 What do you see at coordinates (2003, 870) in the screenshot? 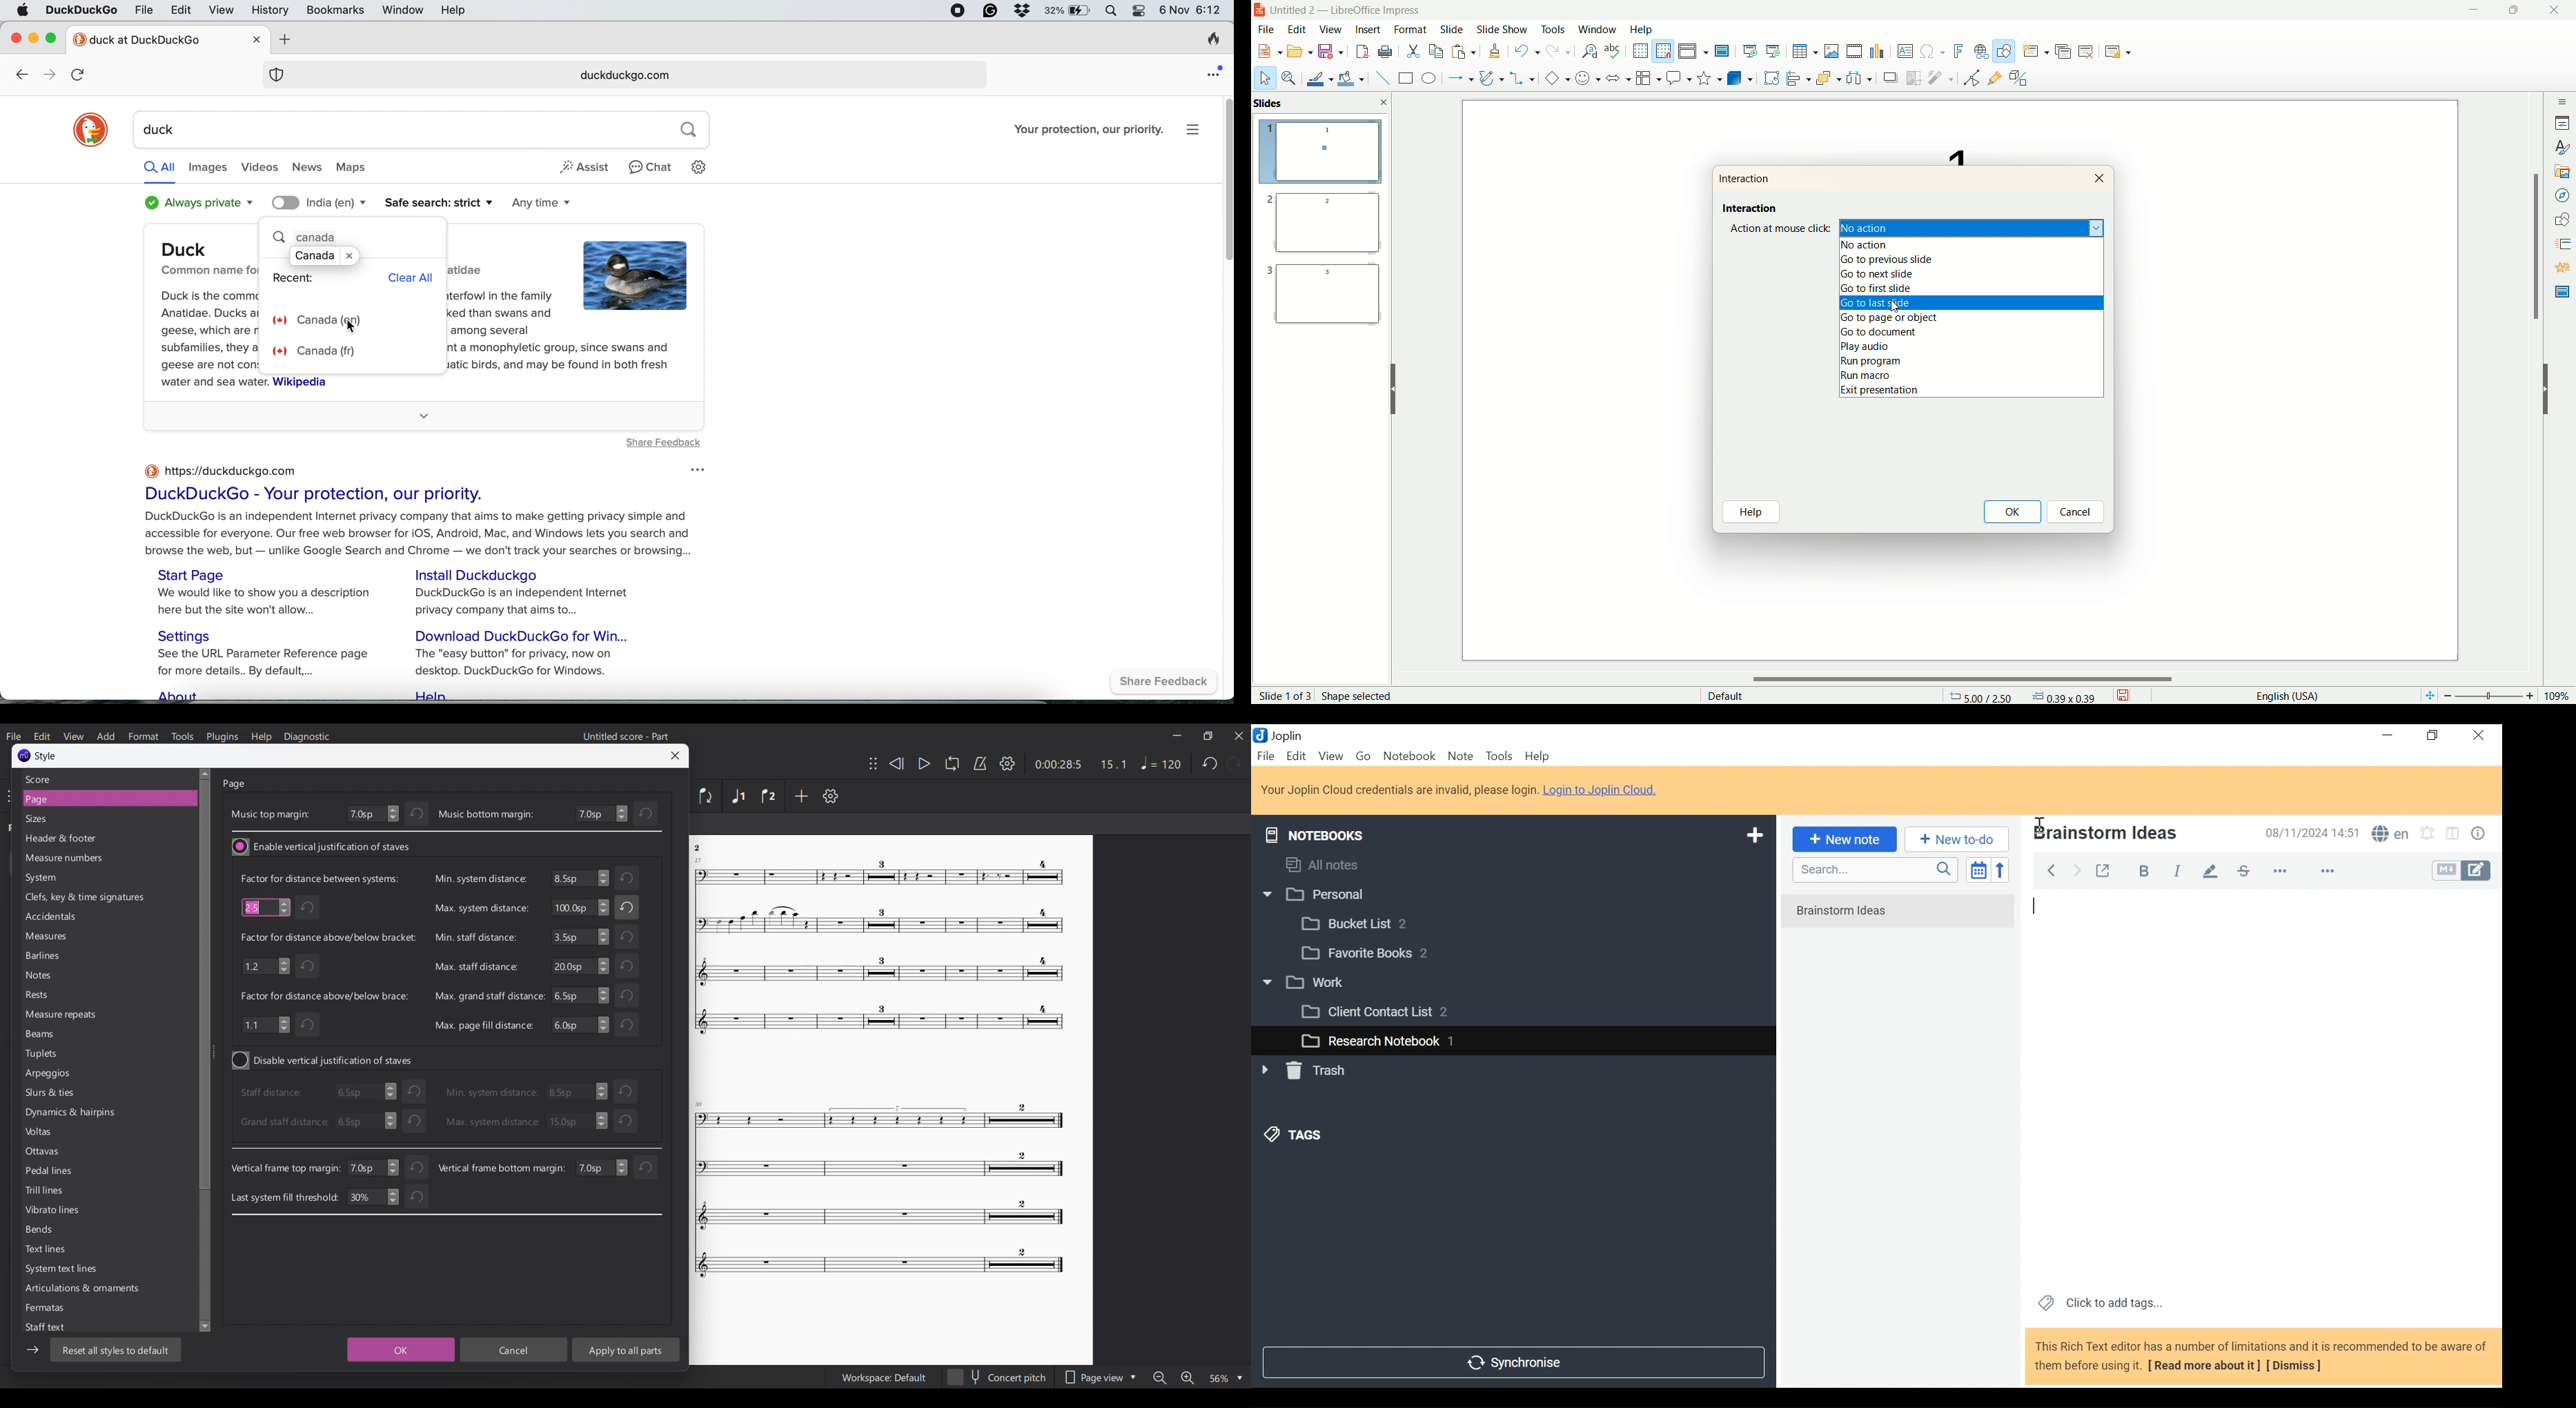
I see `Reverse Sort order` at bounding box center [2003, 870].